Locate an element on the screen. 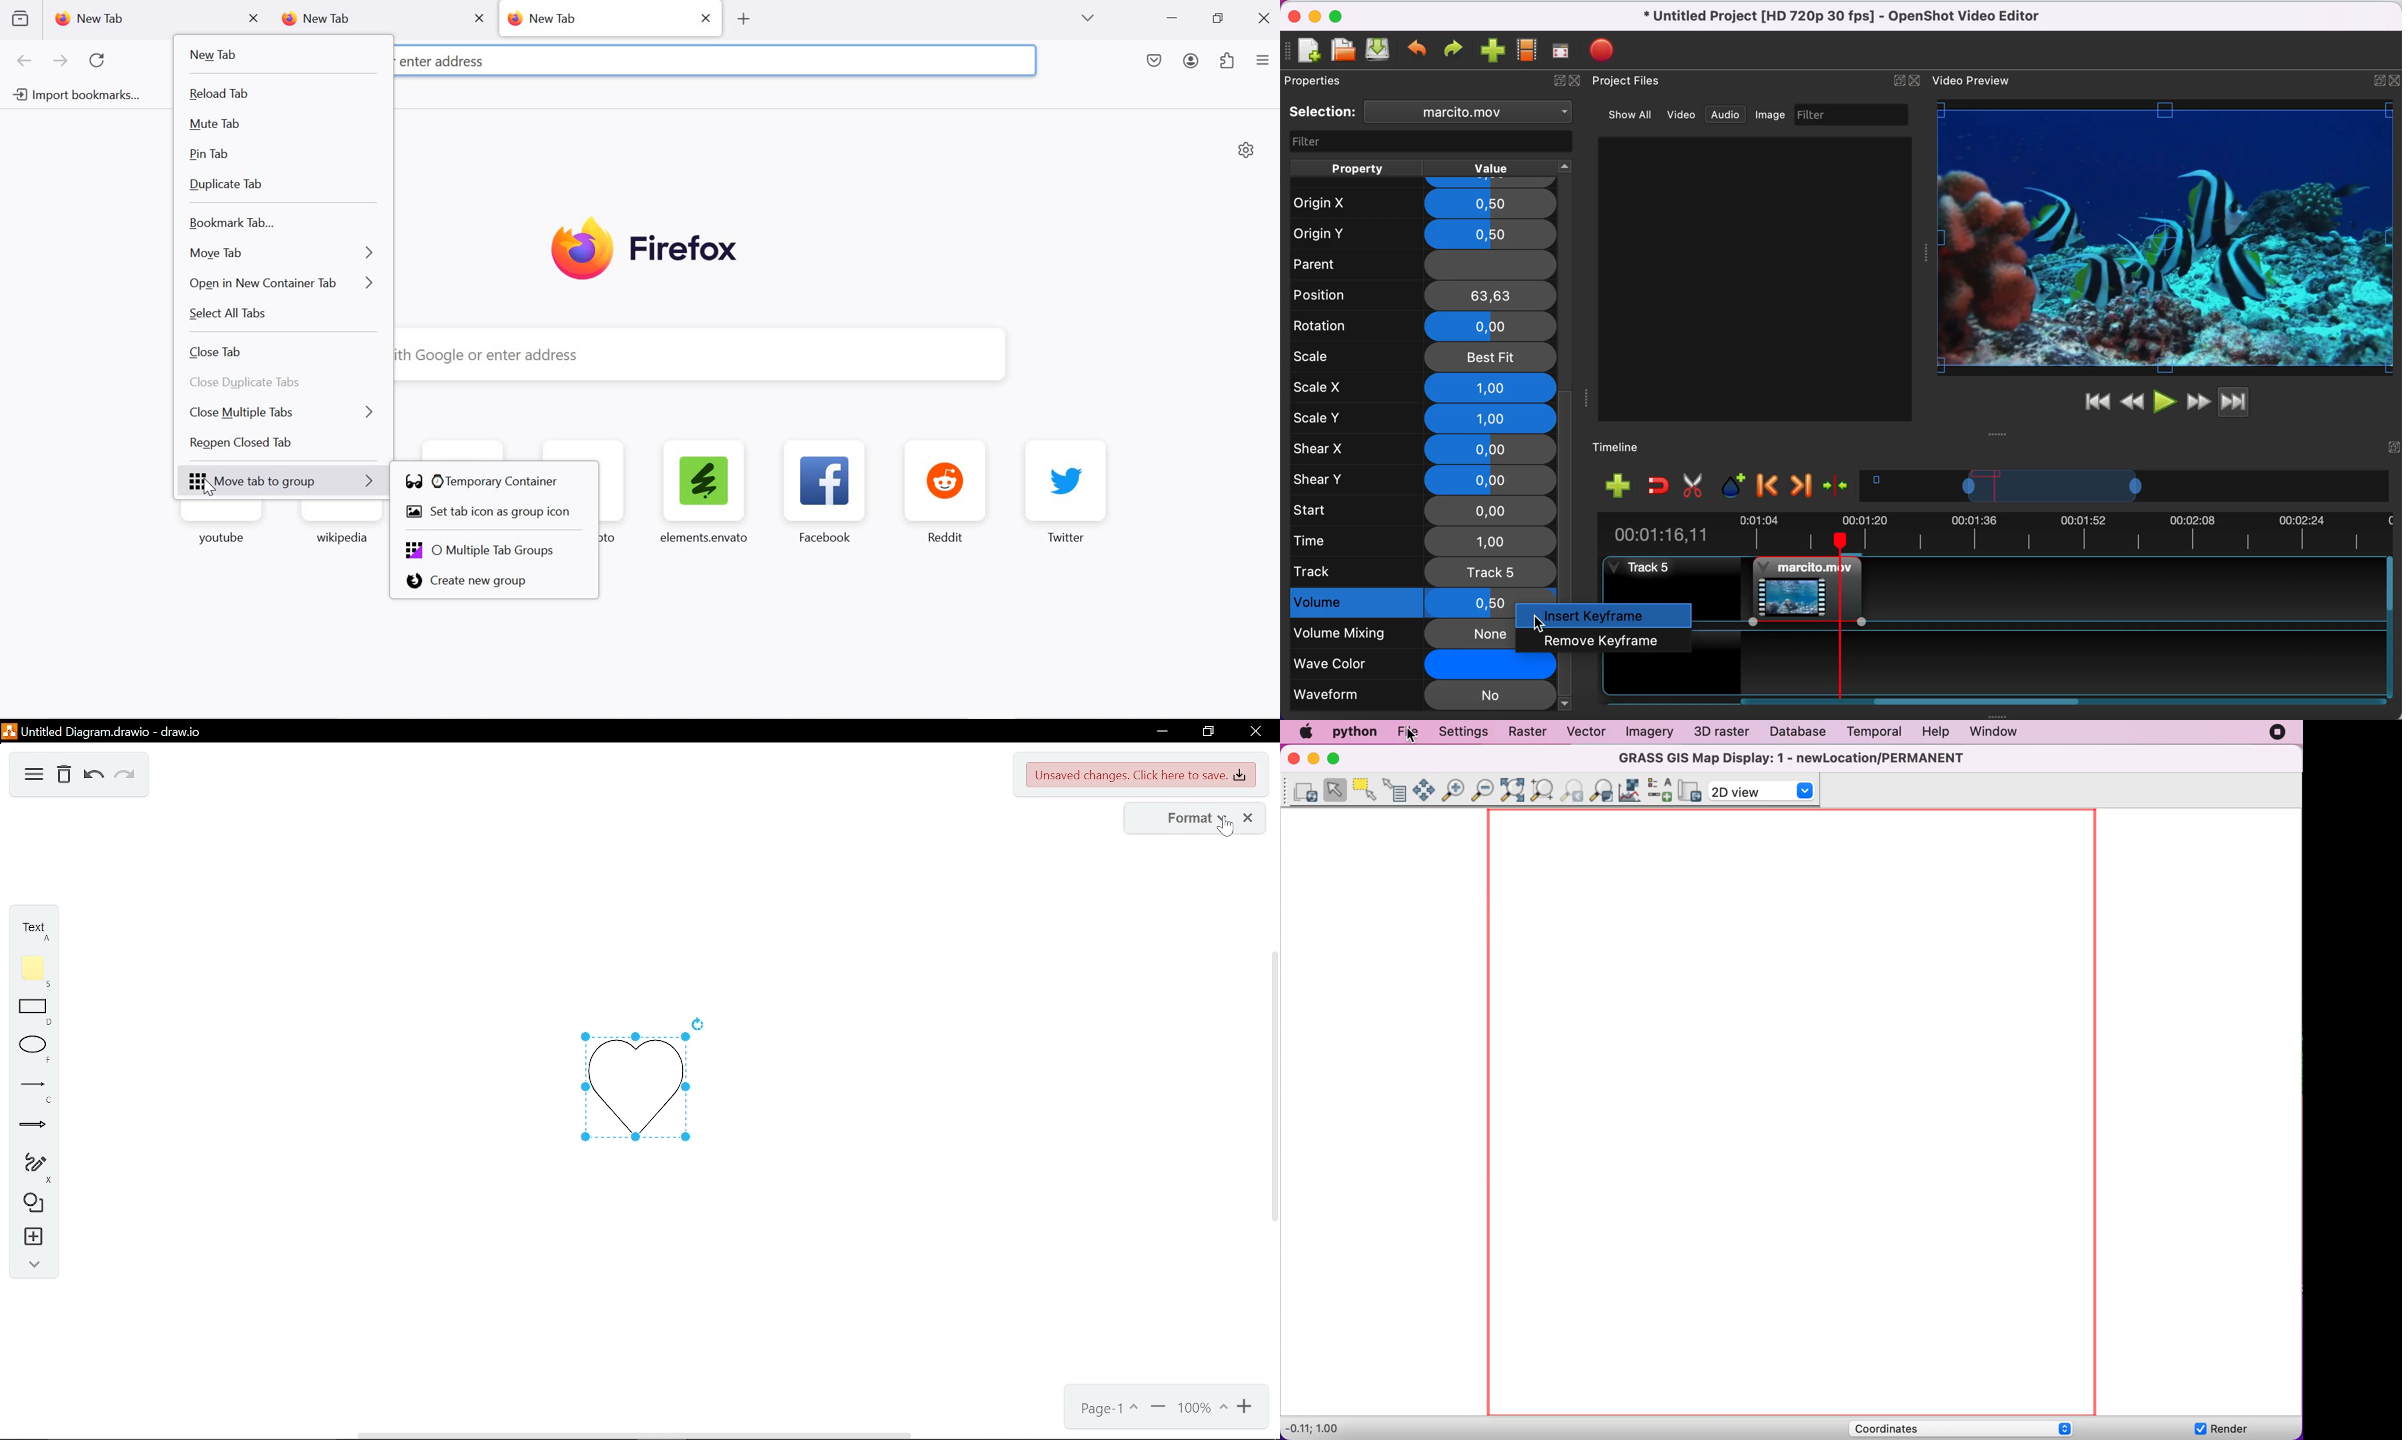 This screenshot has height=1456, width=2408. reddit favorite is located at coordinates (951, 492).